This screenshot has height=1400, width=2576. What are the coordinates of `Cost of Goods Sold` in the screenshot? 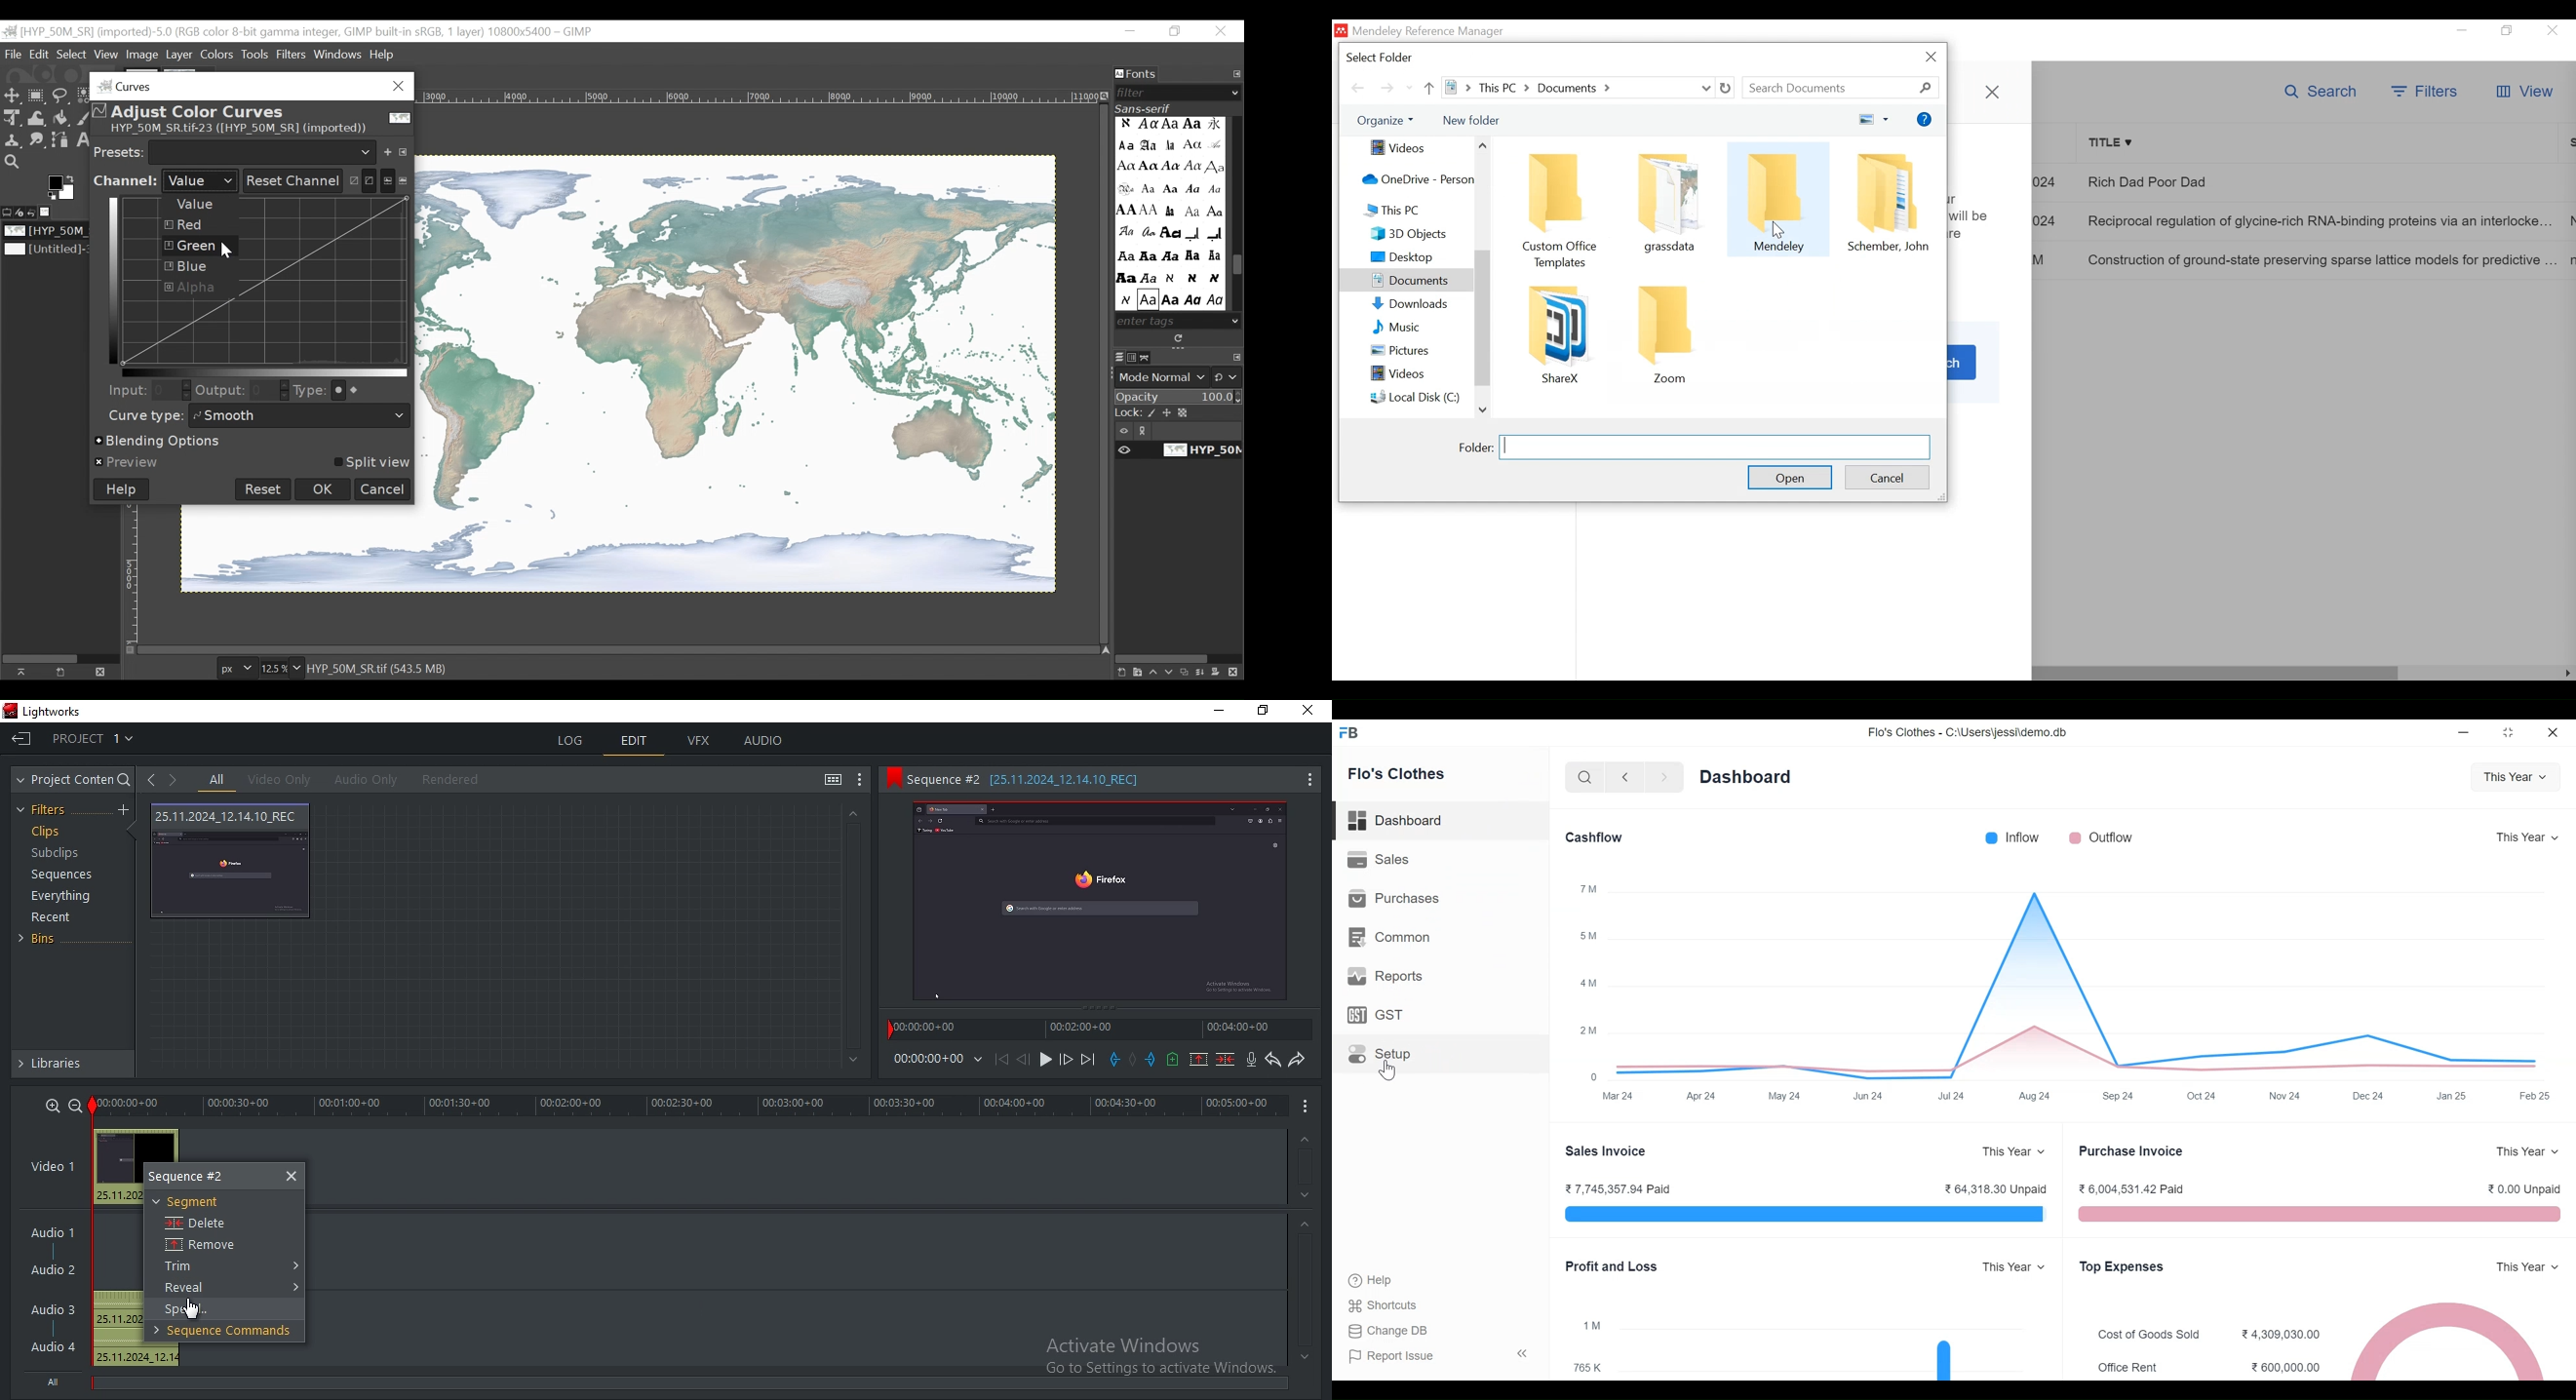 It's located at (2149, 1334).